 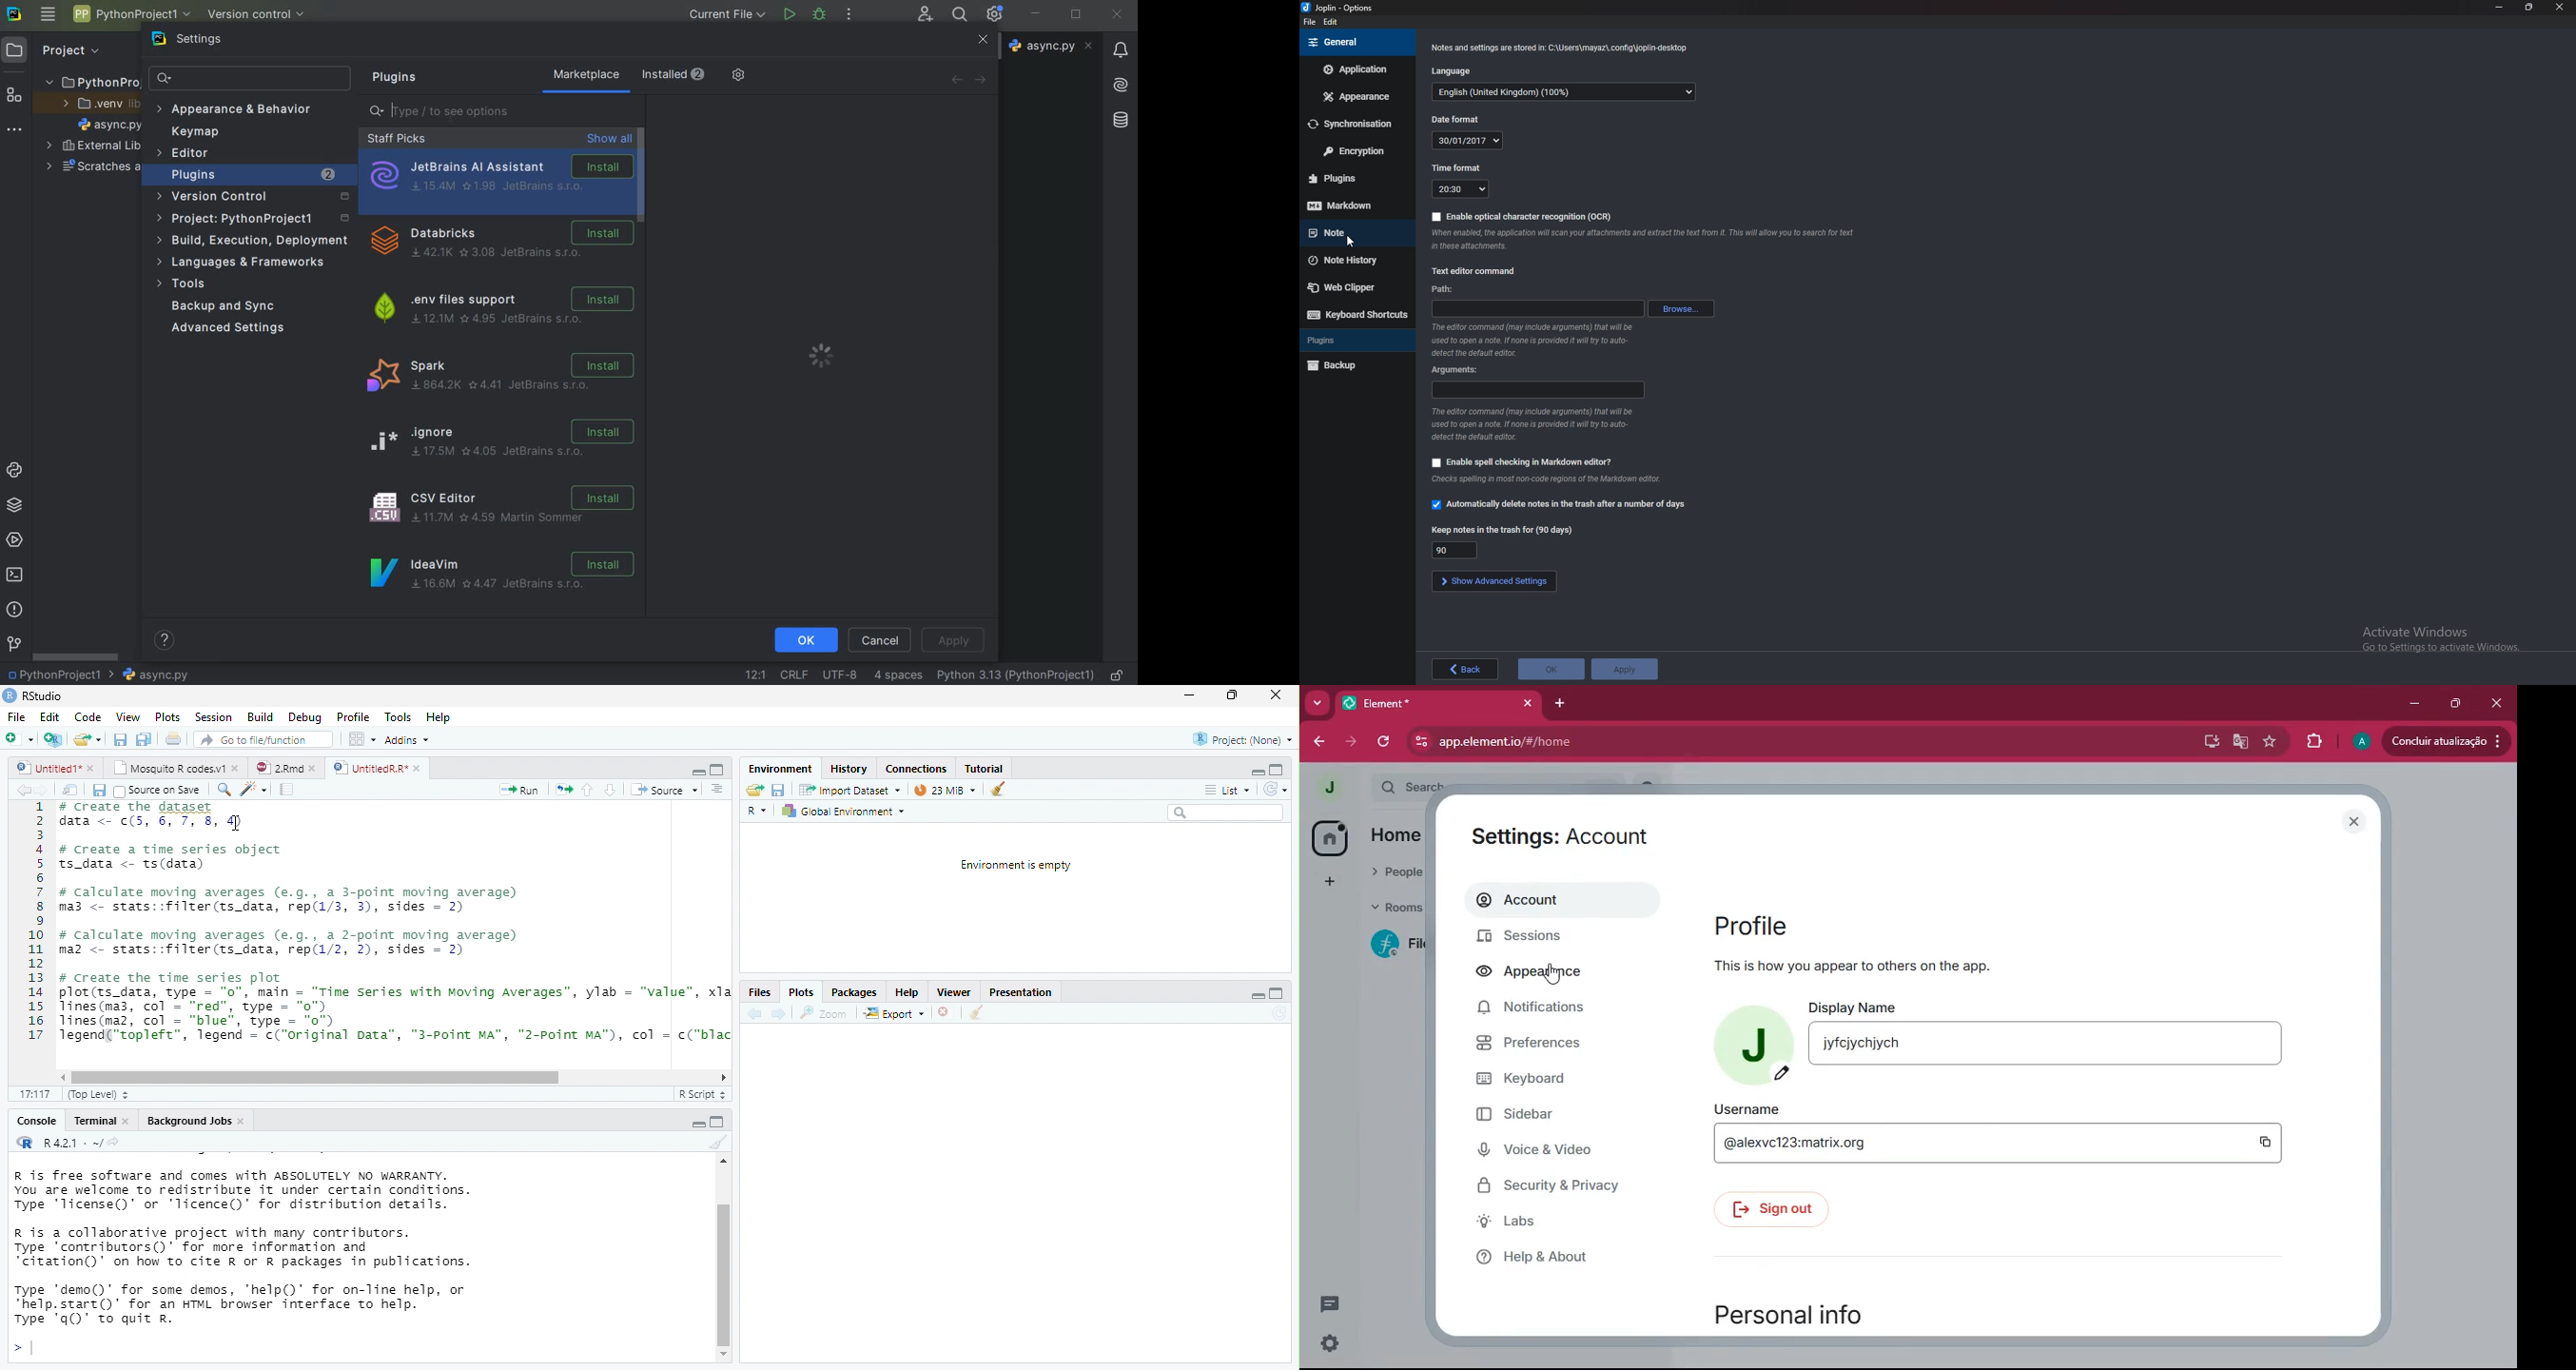 I want to click on 23 MiB, so click(x=944, y=790).